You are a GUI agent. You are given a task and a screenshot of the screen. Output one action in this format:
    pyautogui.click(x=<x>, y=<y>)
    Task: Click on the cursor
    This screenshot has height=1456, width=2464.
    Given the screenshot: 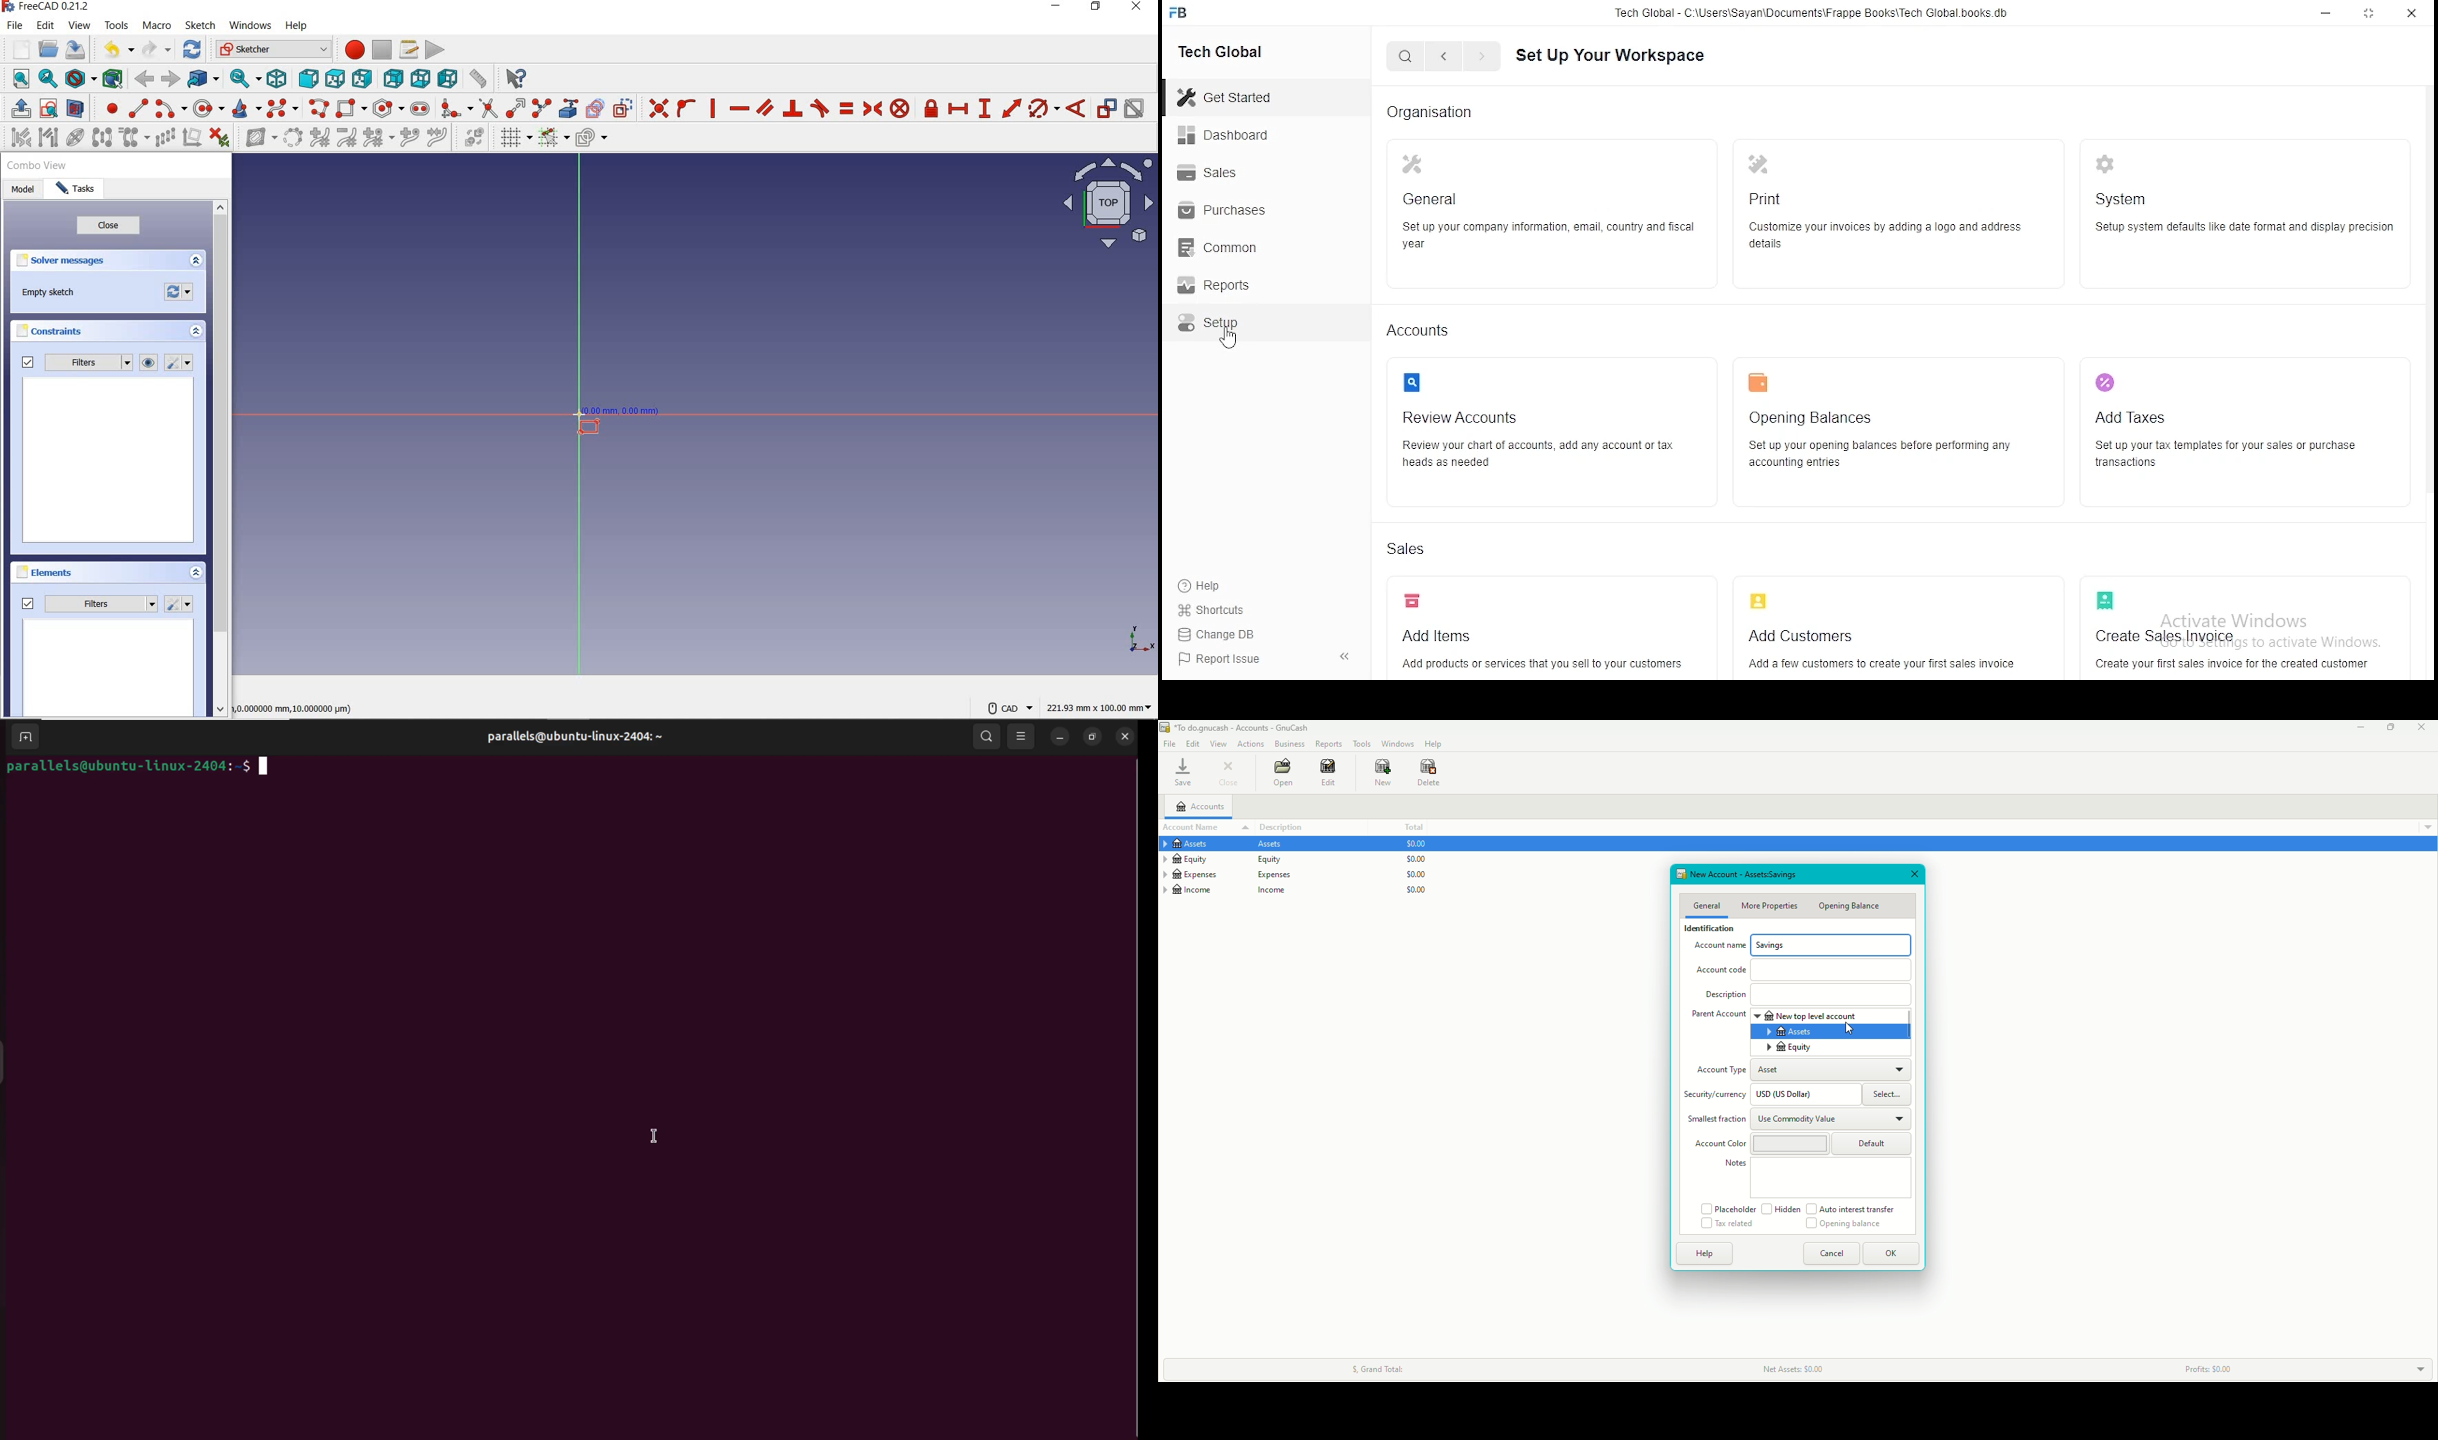 What is the action you would take?
    pyautogui.click(x=1228, y=340)
    